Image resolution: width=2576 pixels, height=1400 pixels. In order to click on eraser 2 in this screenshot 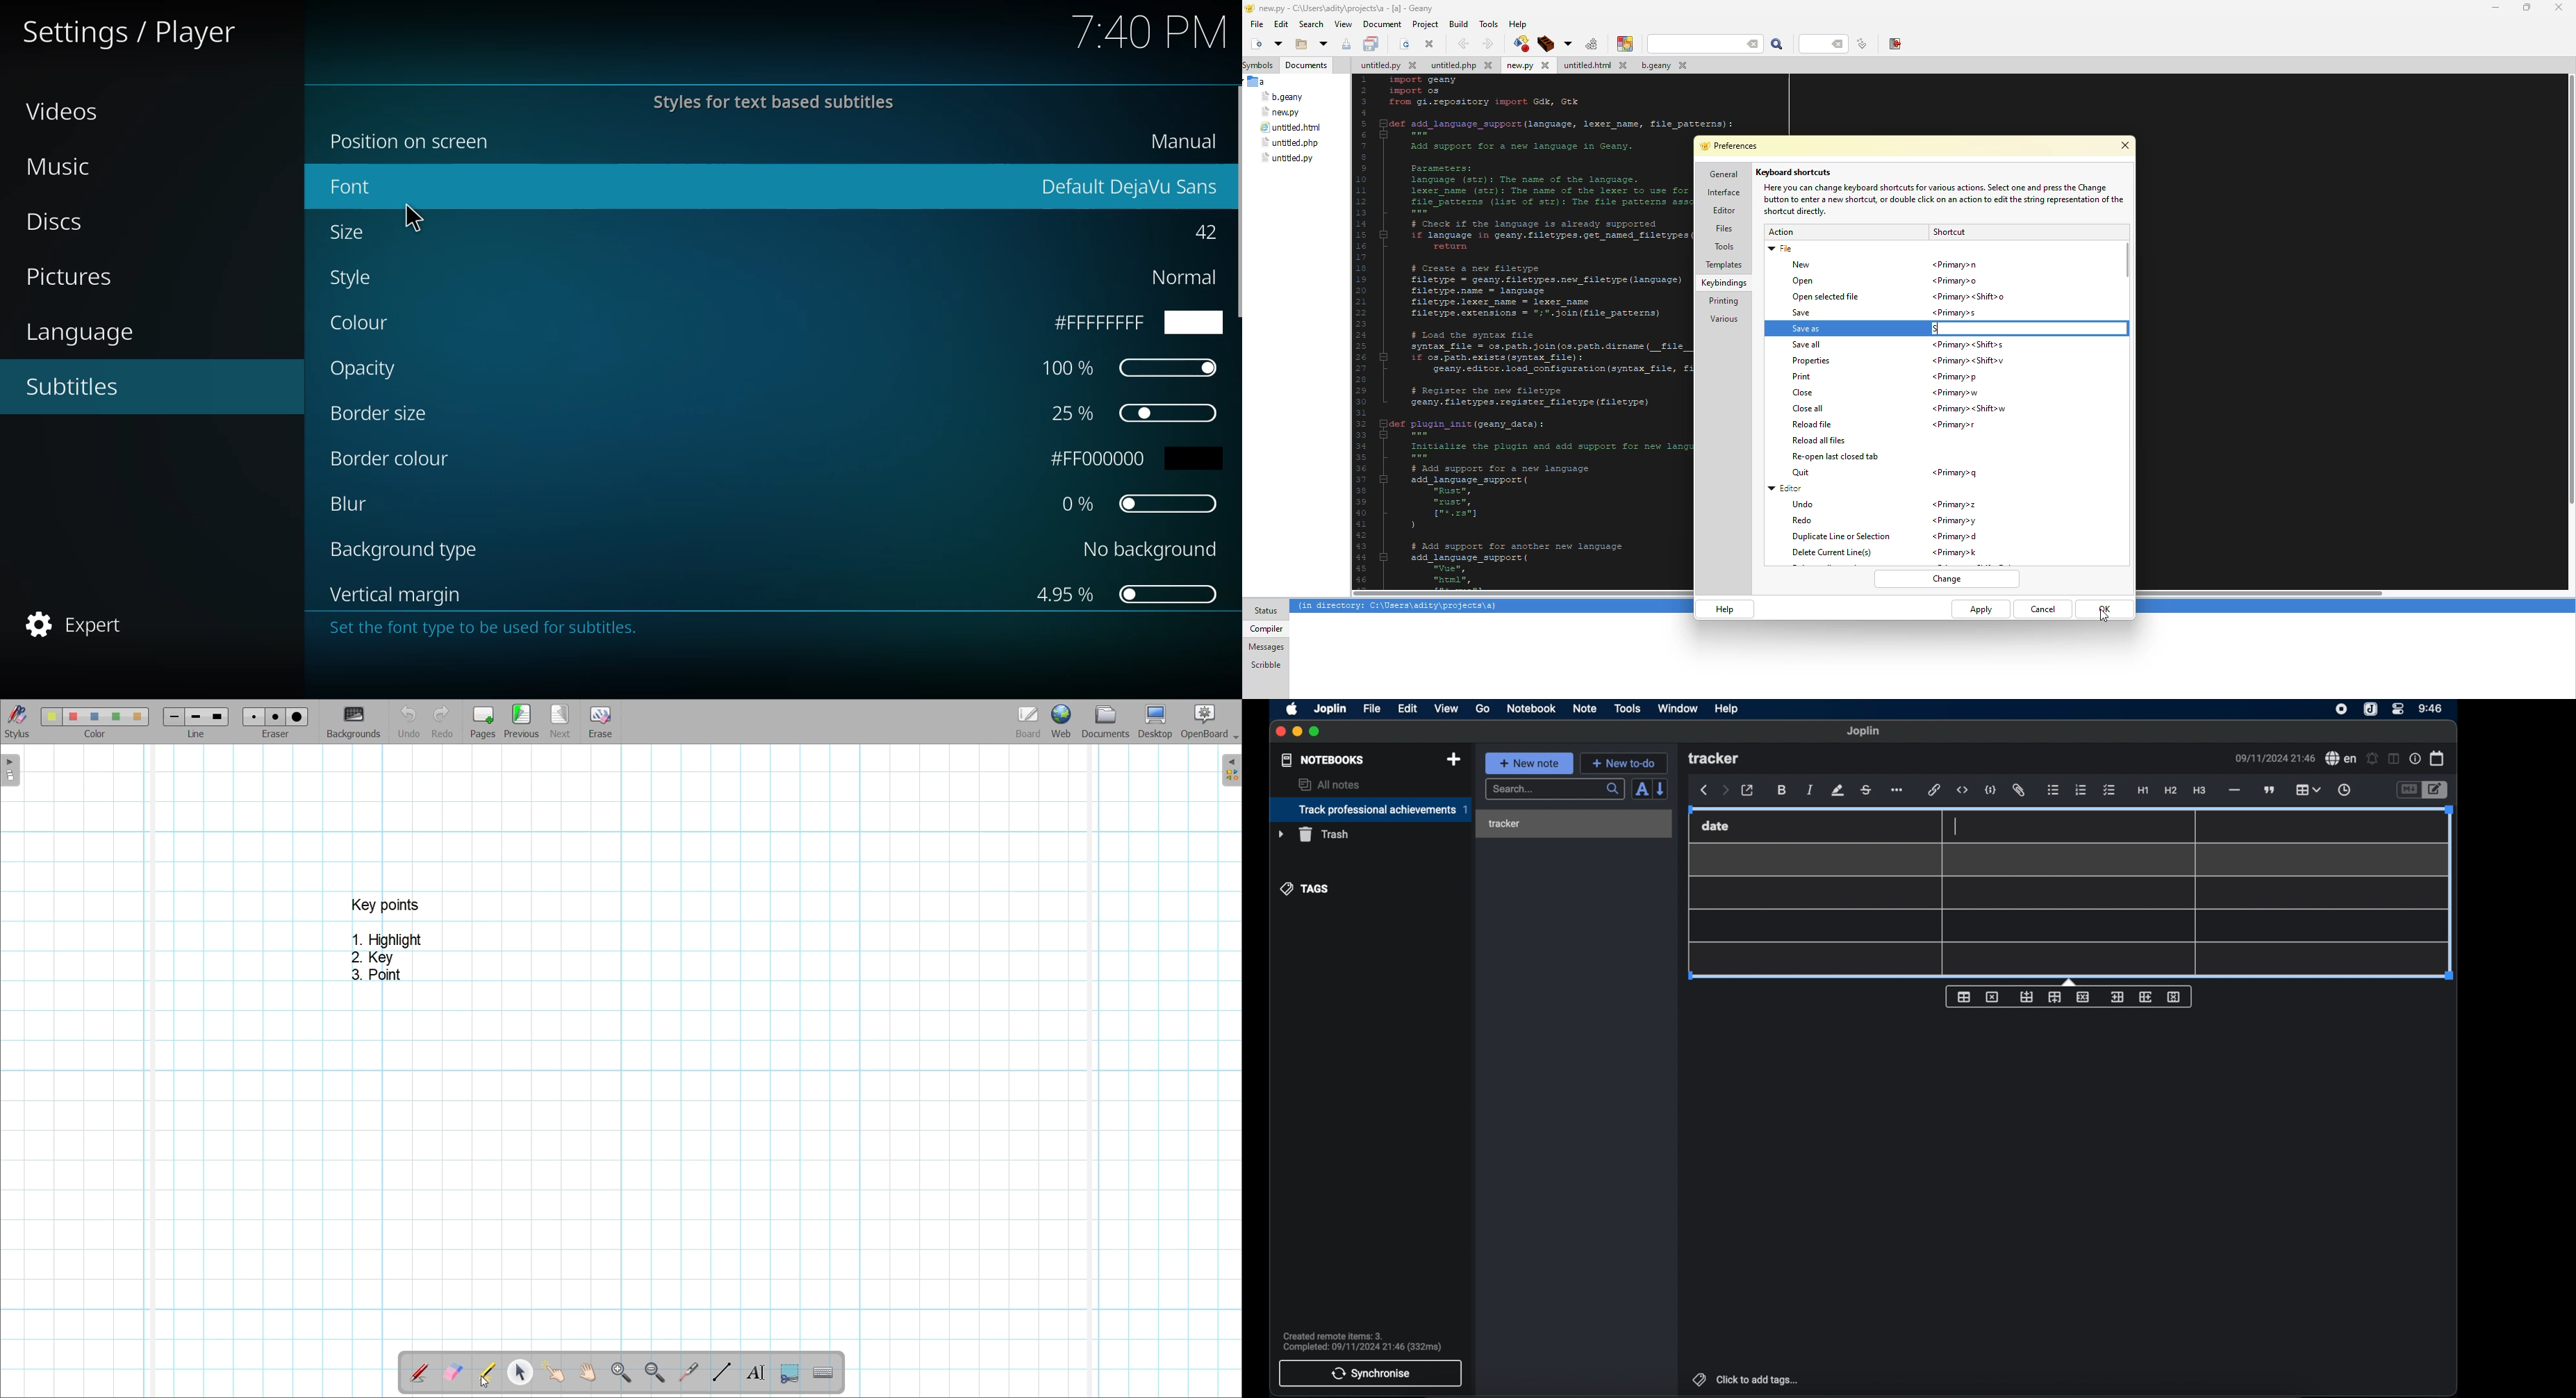, I will do `click(275, 716)`.